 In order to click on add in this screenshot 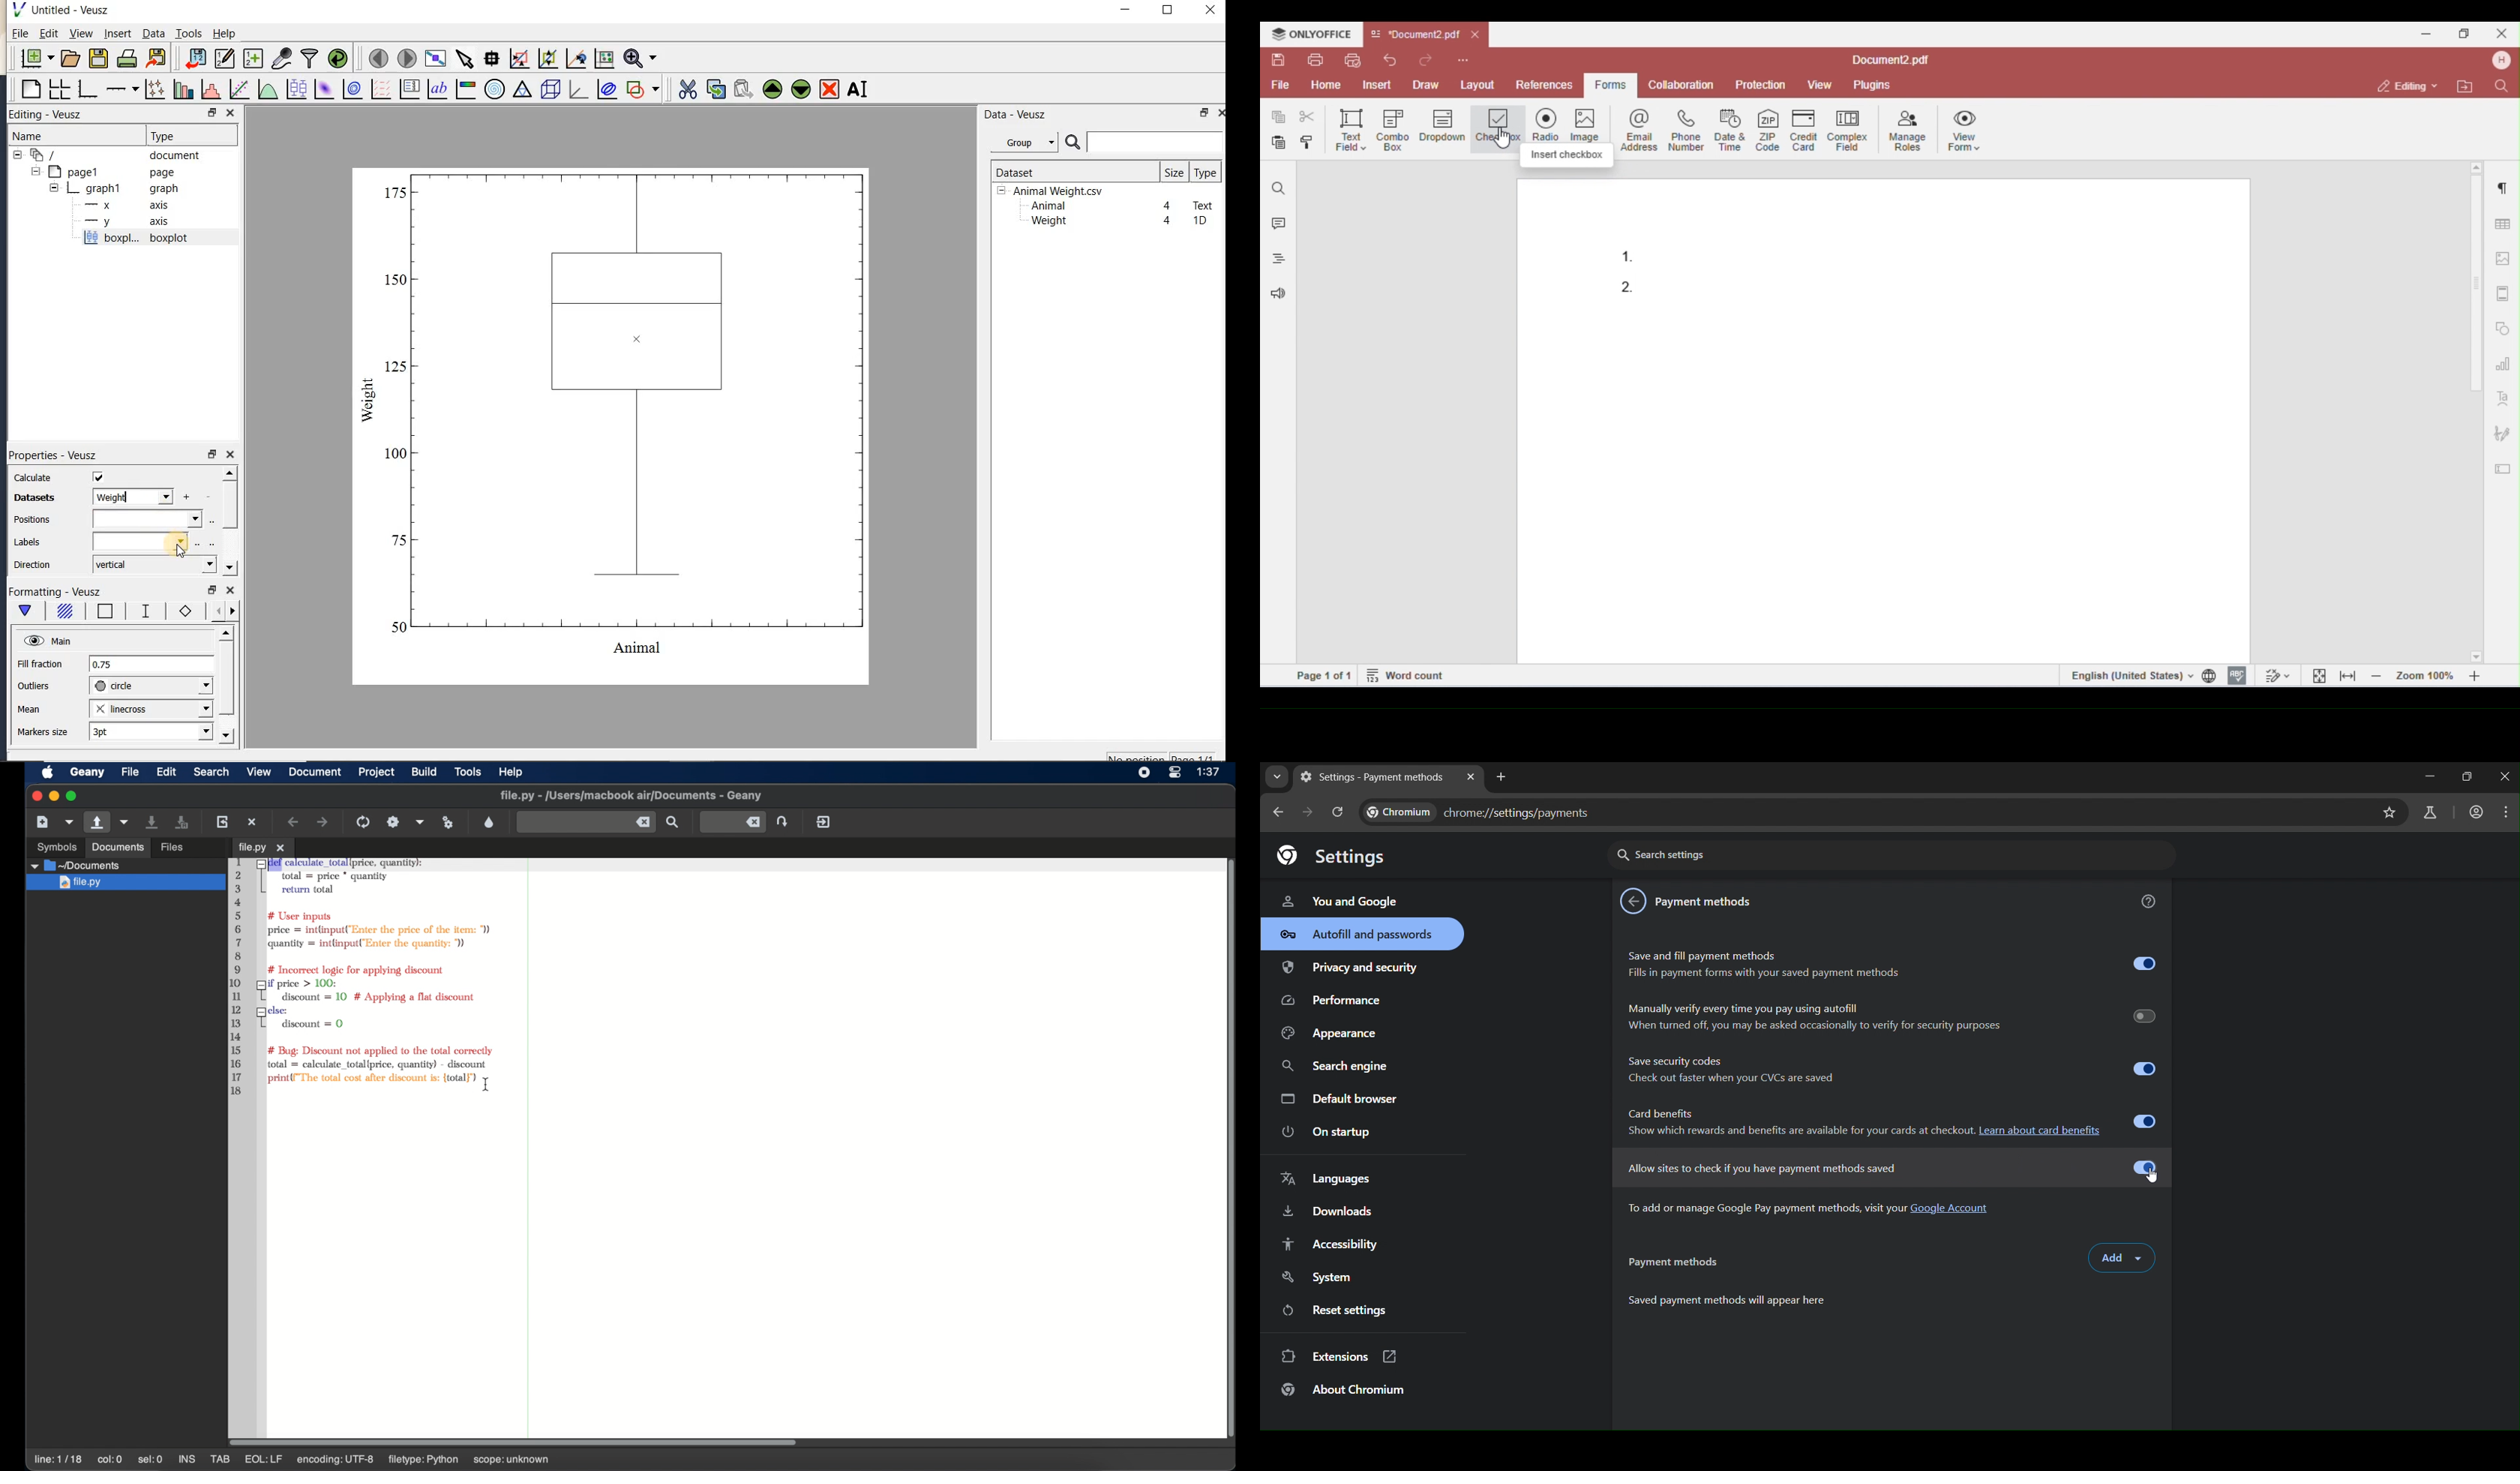, I will do `click(2122, 1259)`.